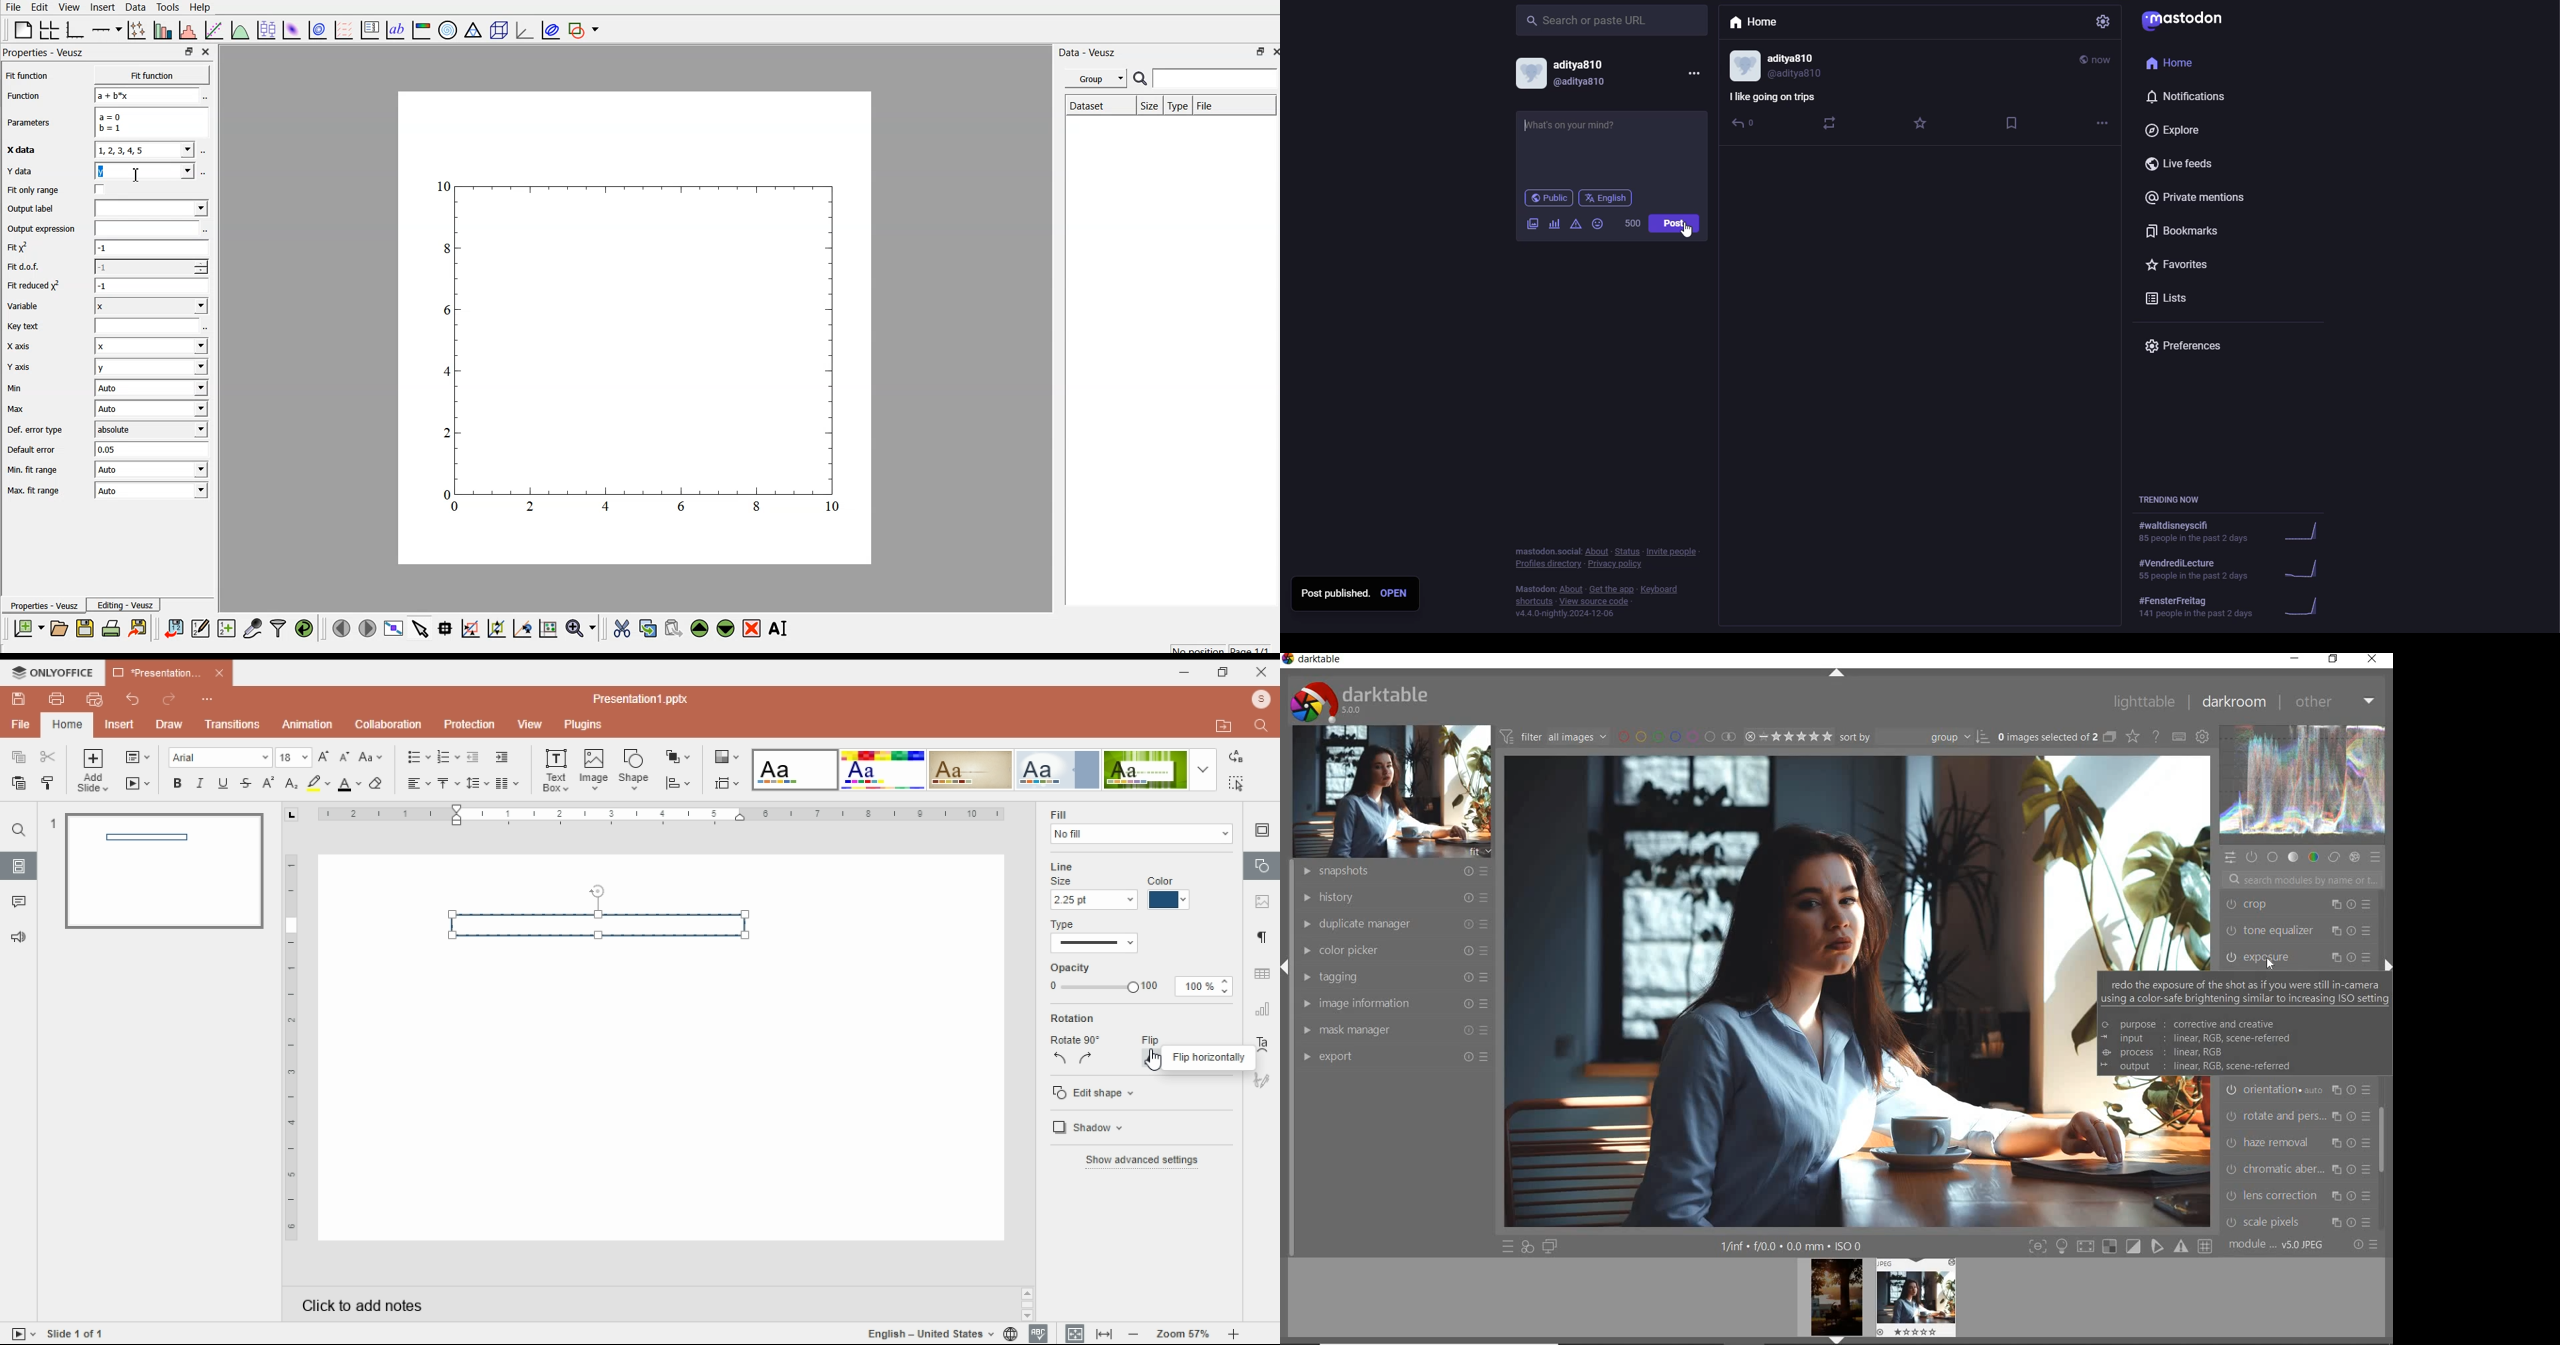 The width and height of the screenshot is (2576, 1372). I want to click on SELECTED IMAGES, so click(2046, 737).